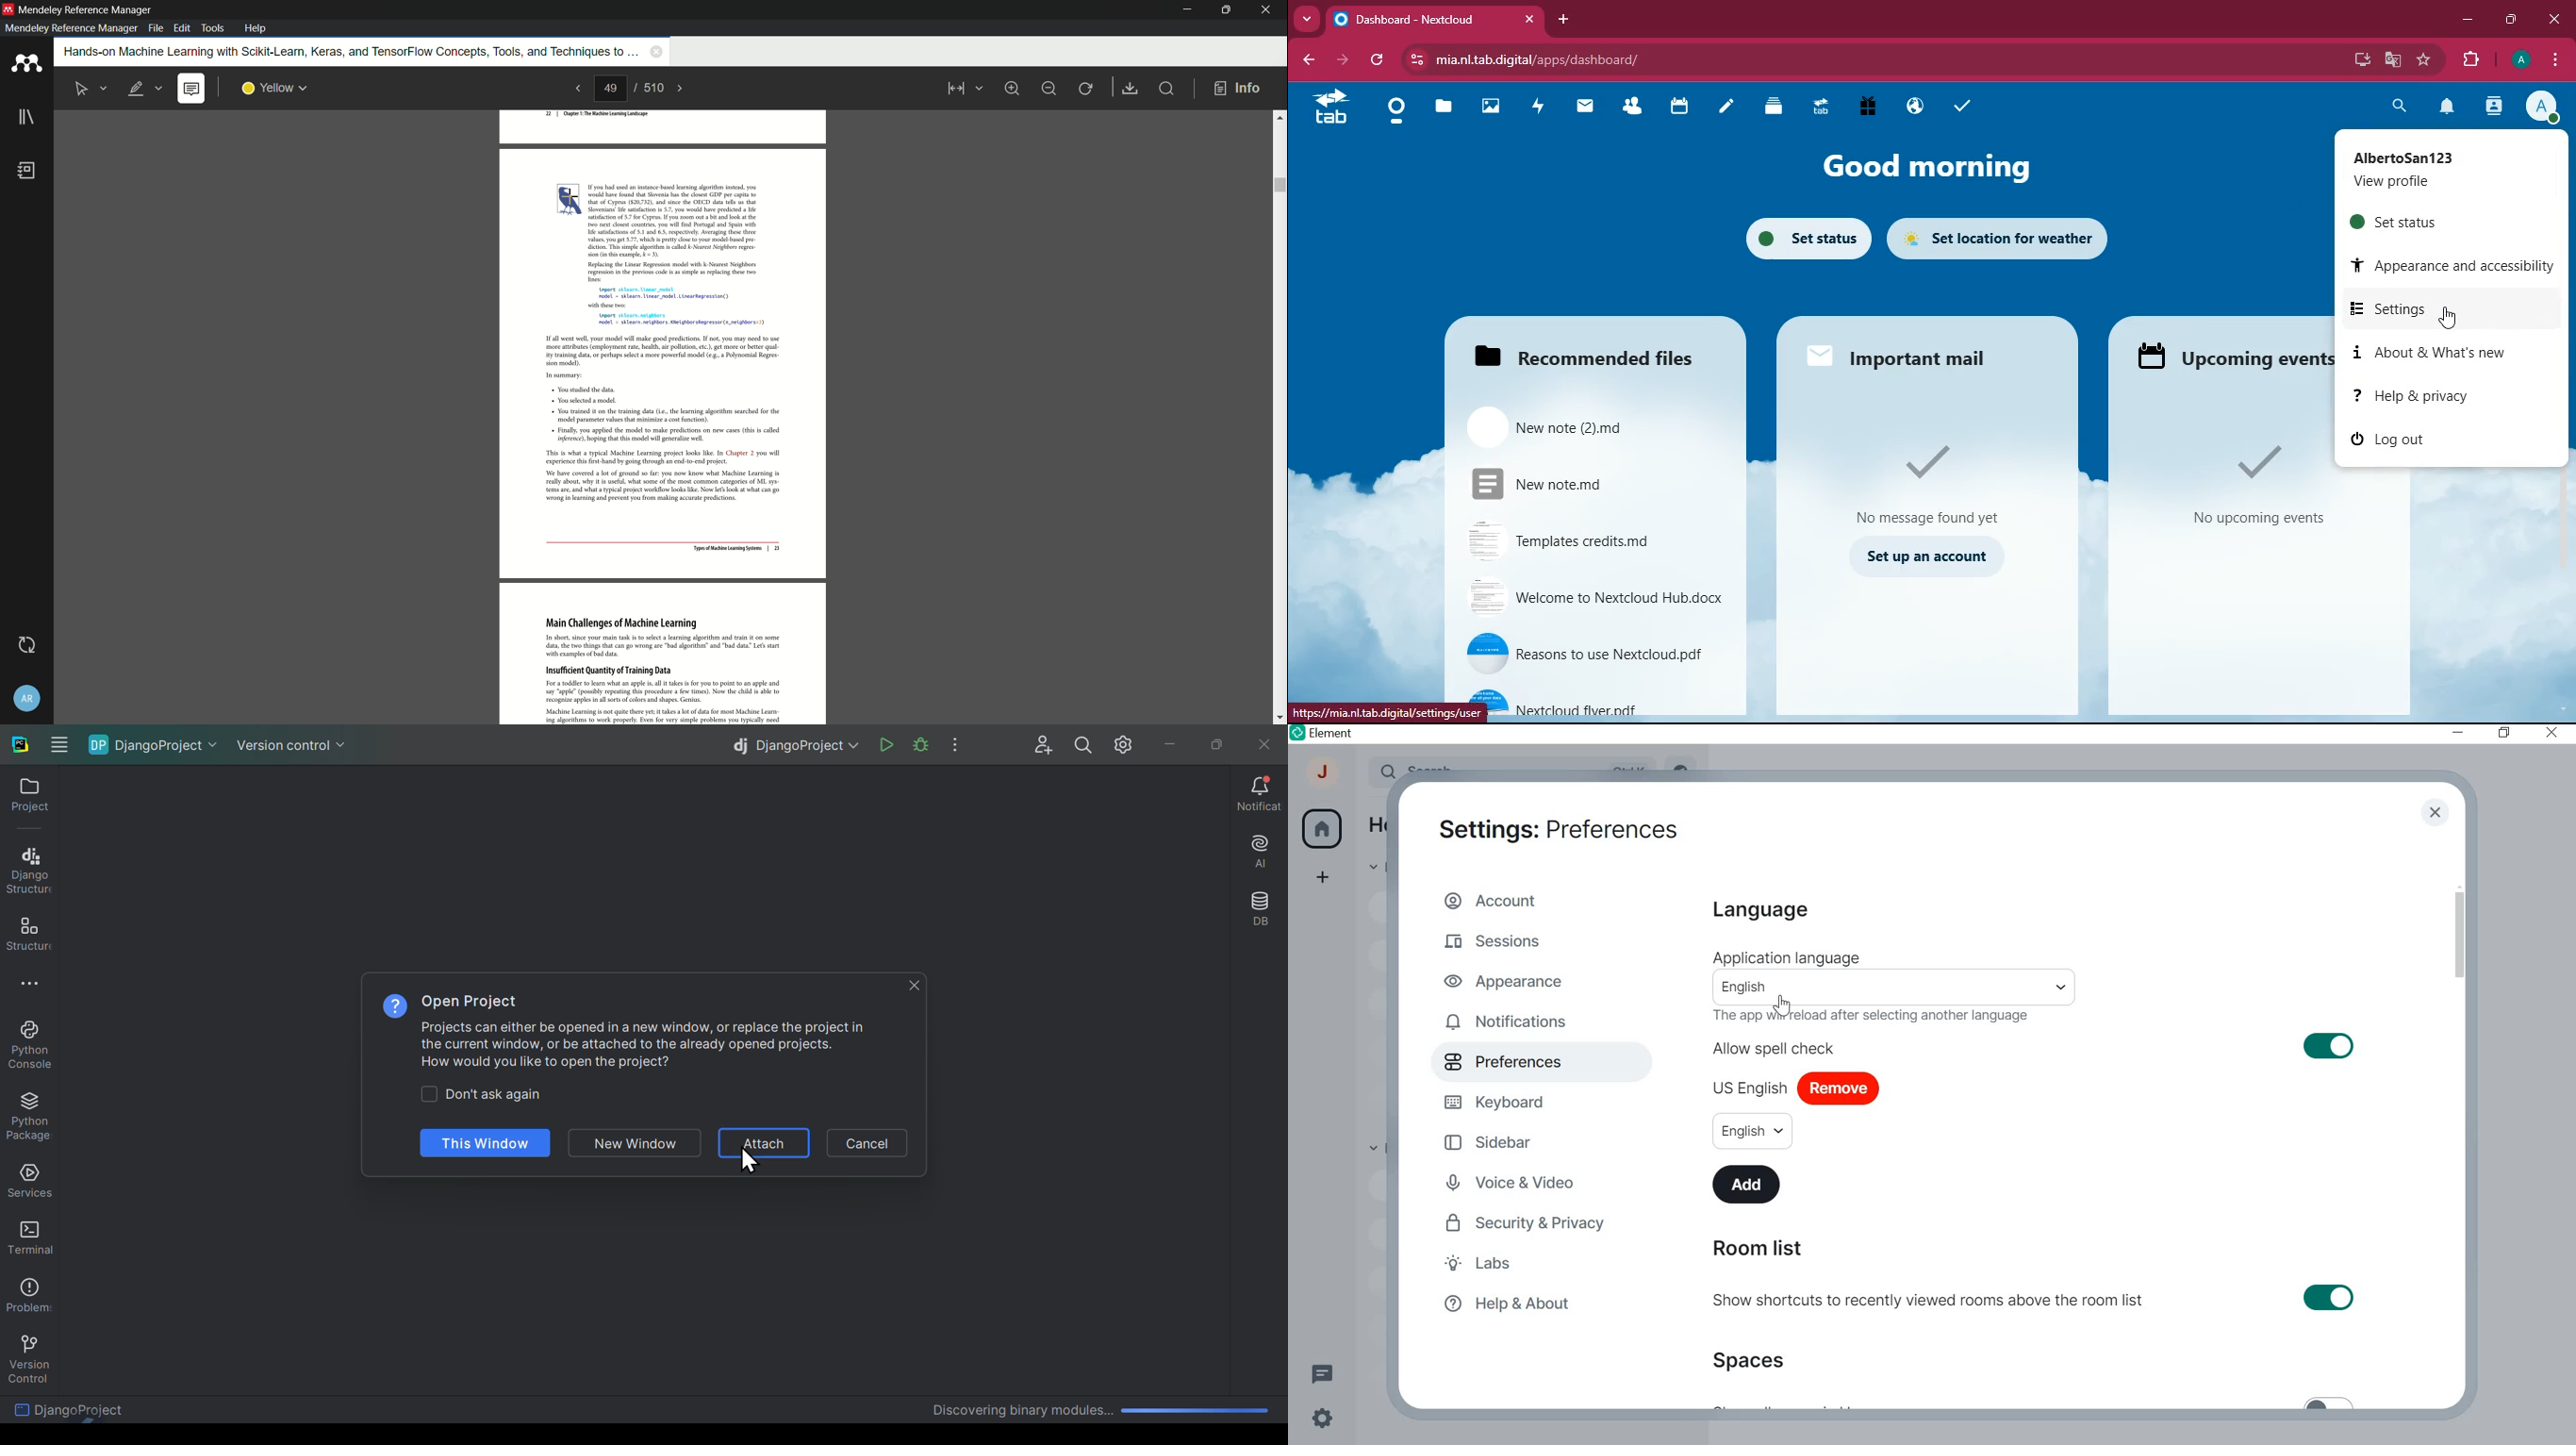  Describe the element at coordinates (1095, 1407) in the screenshot. I see `Discovering Binary Modules` at that location.